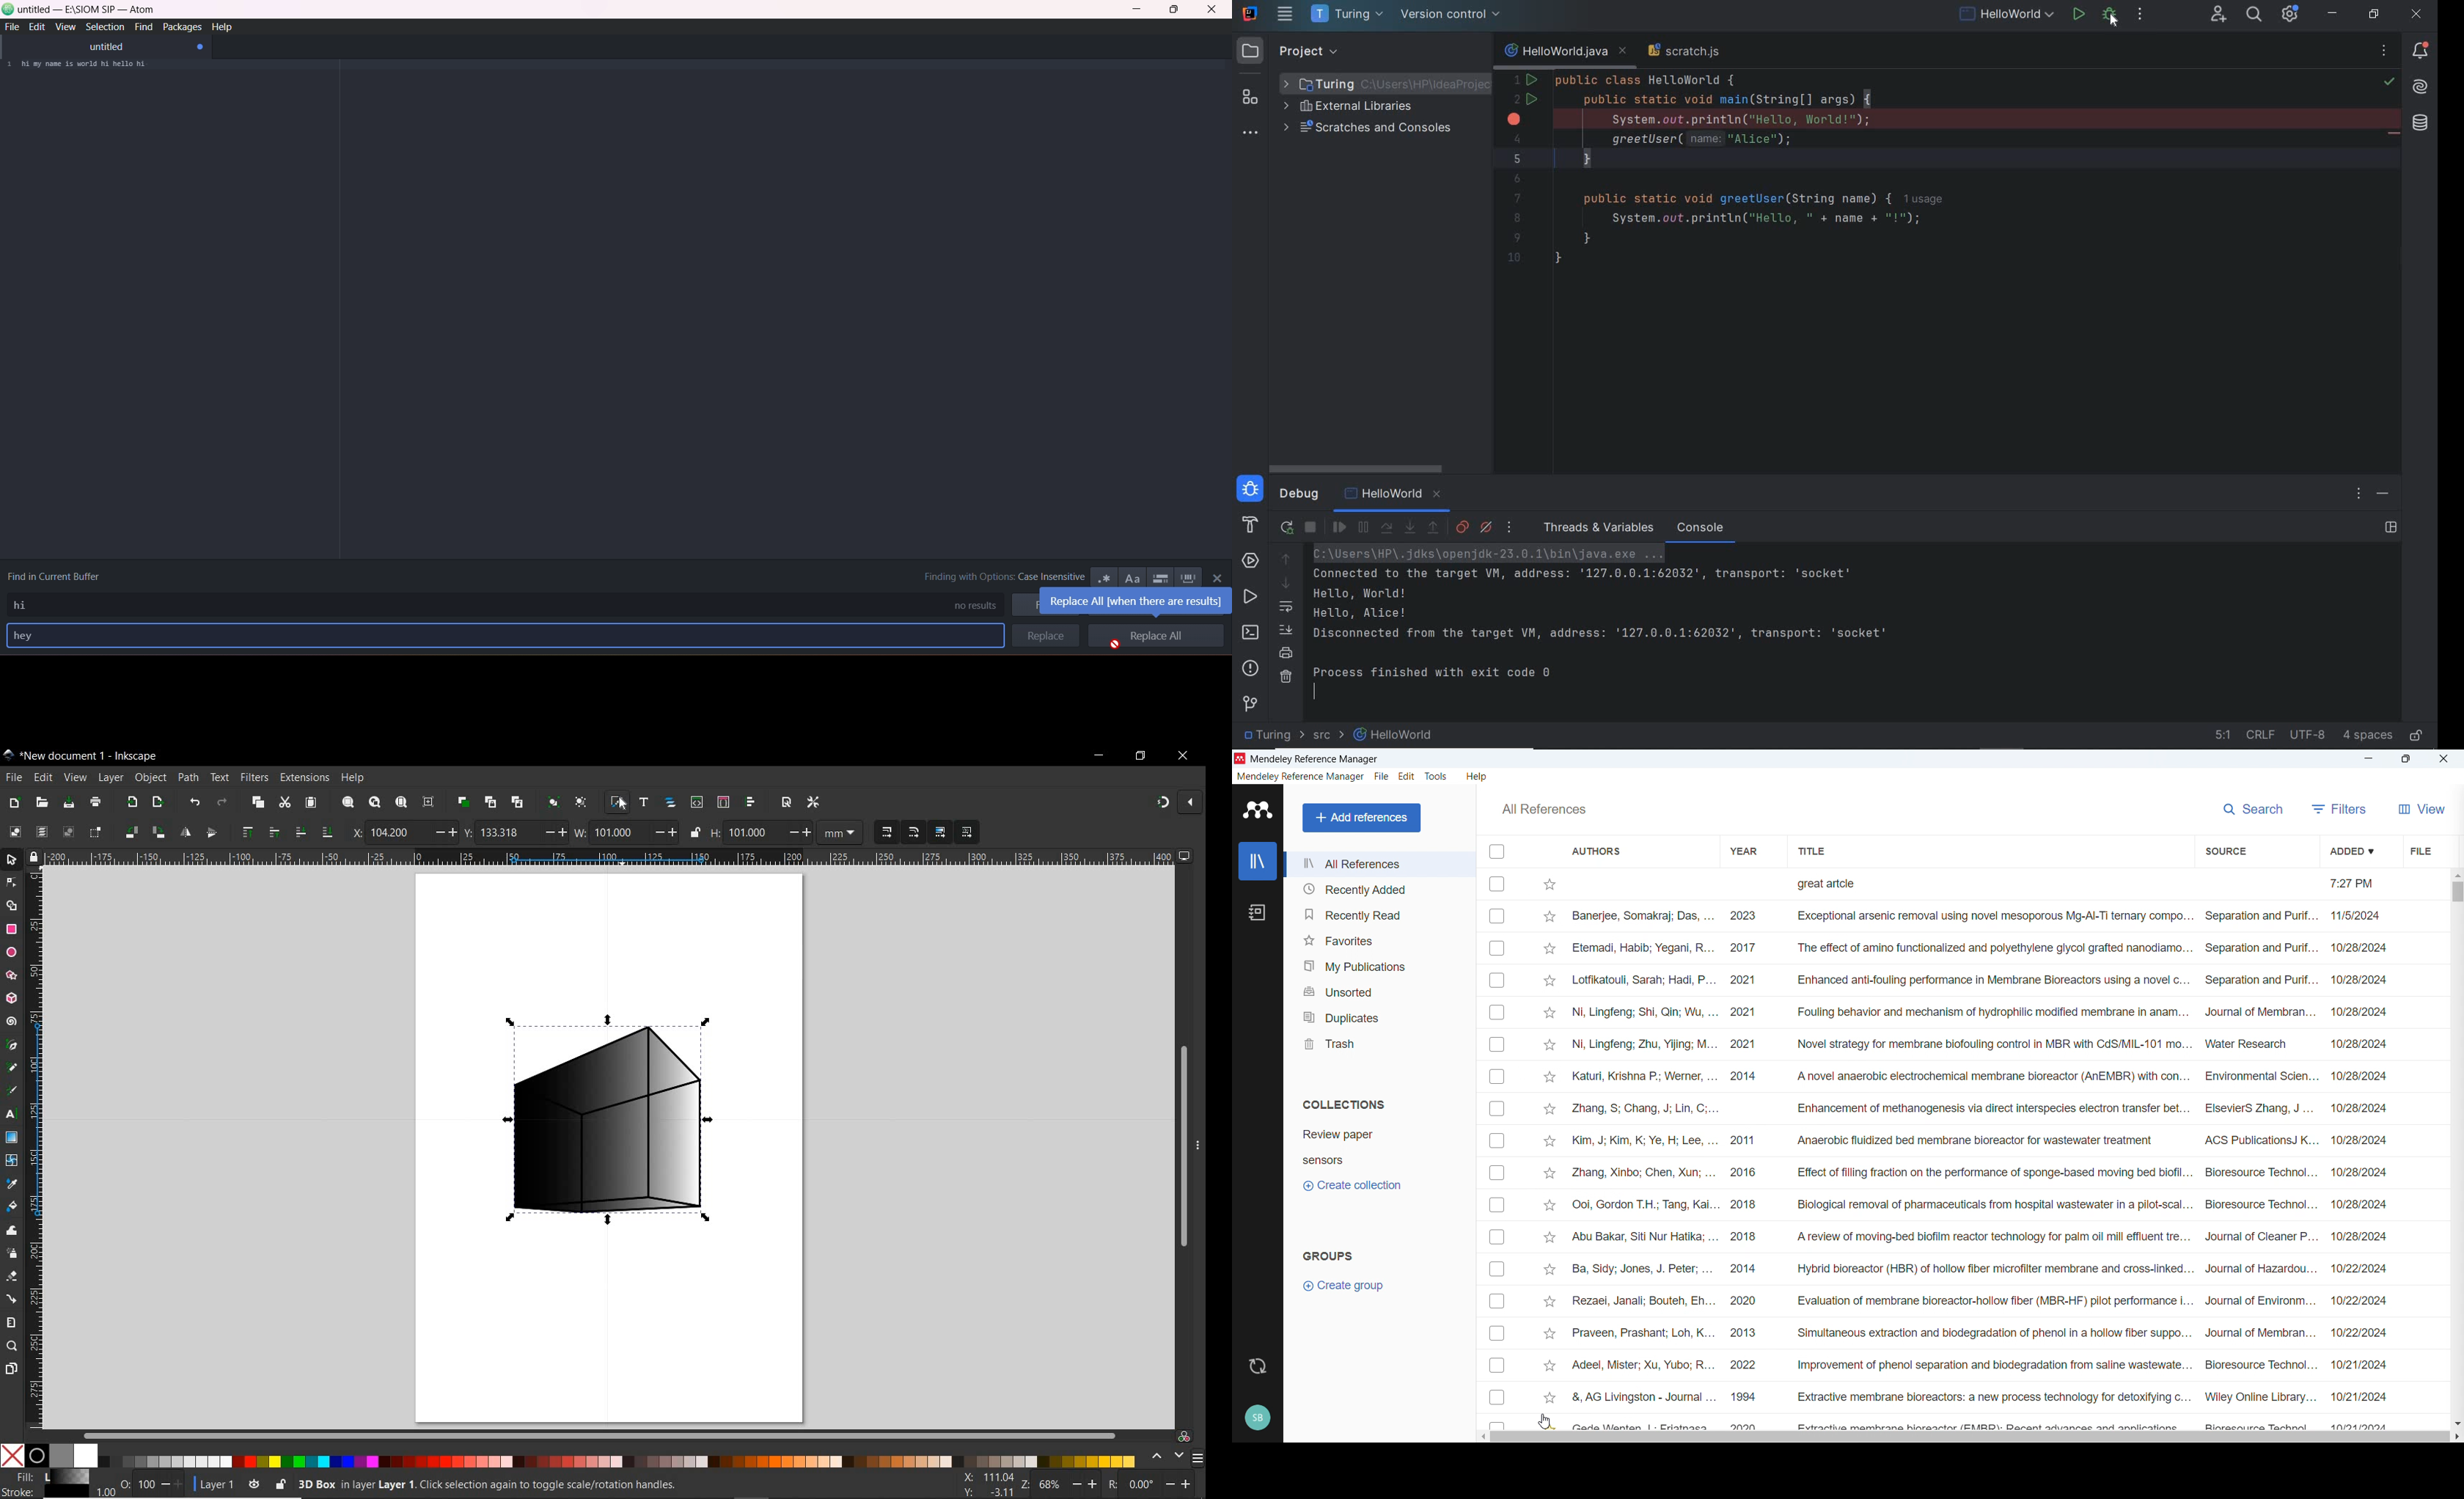  I want to click on LAYER, so click(109, 777).